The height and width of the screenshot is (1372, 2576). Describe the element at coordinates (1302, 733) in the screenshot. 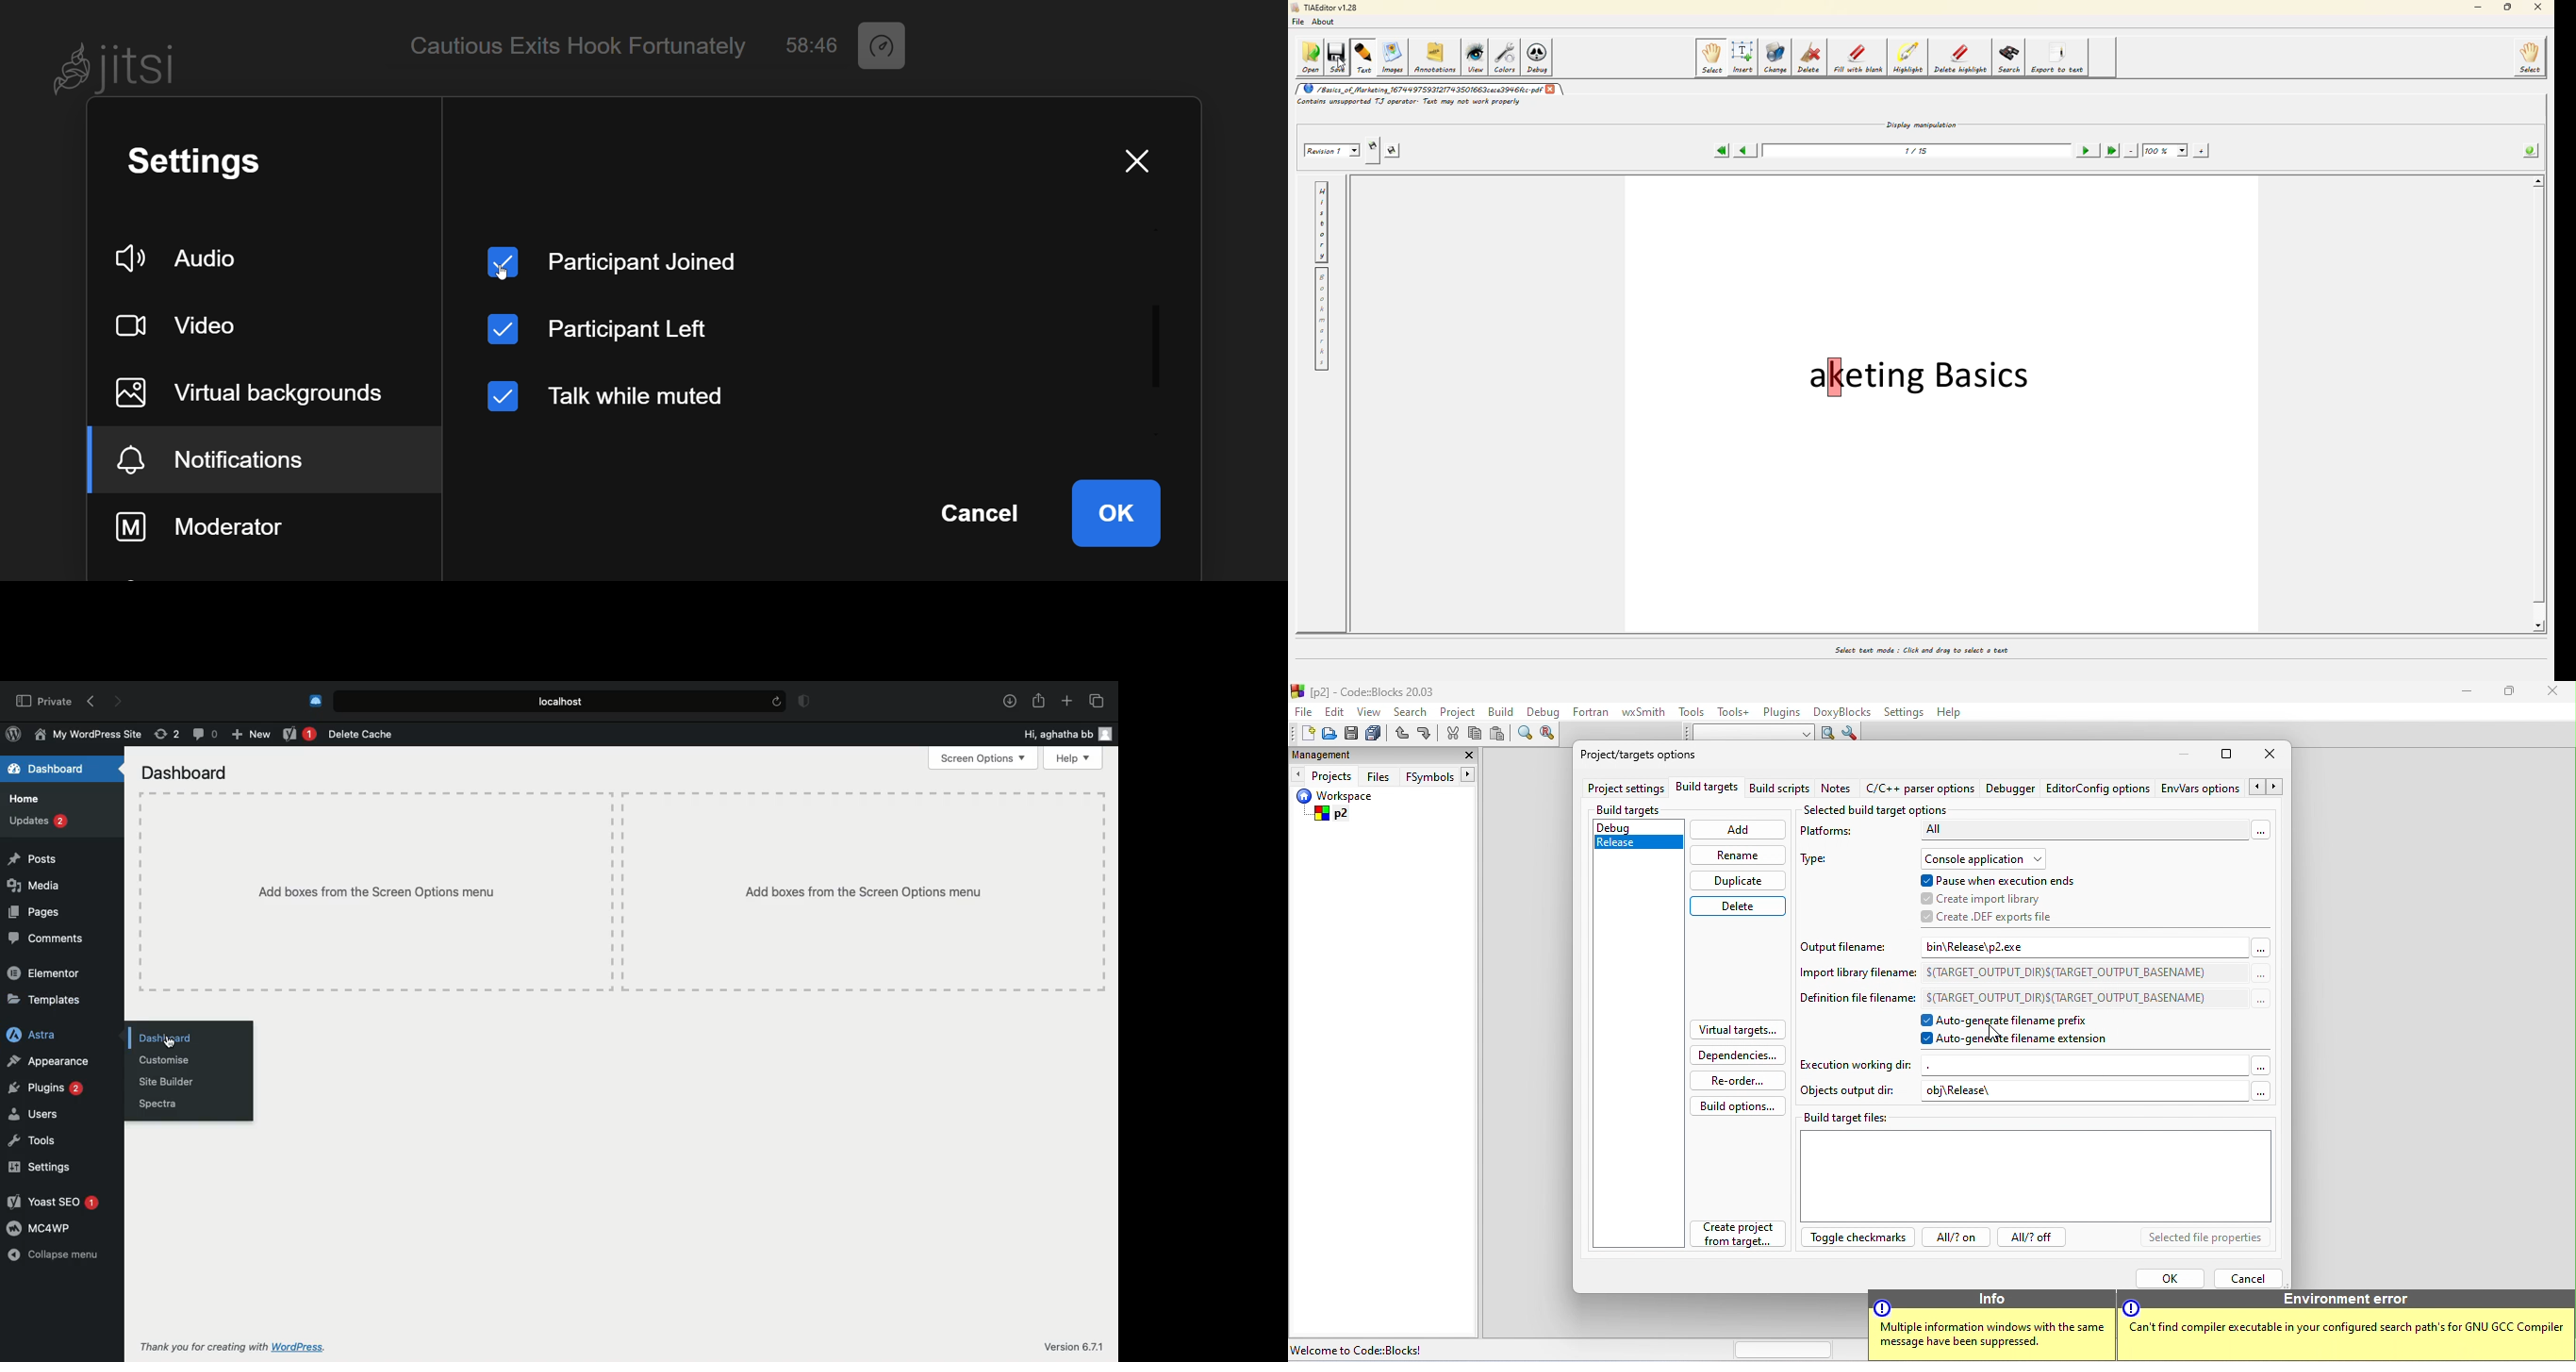

I see `new` at that location.